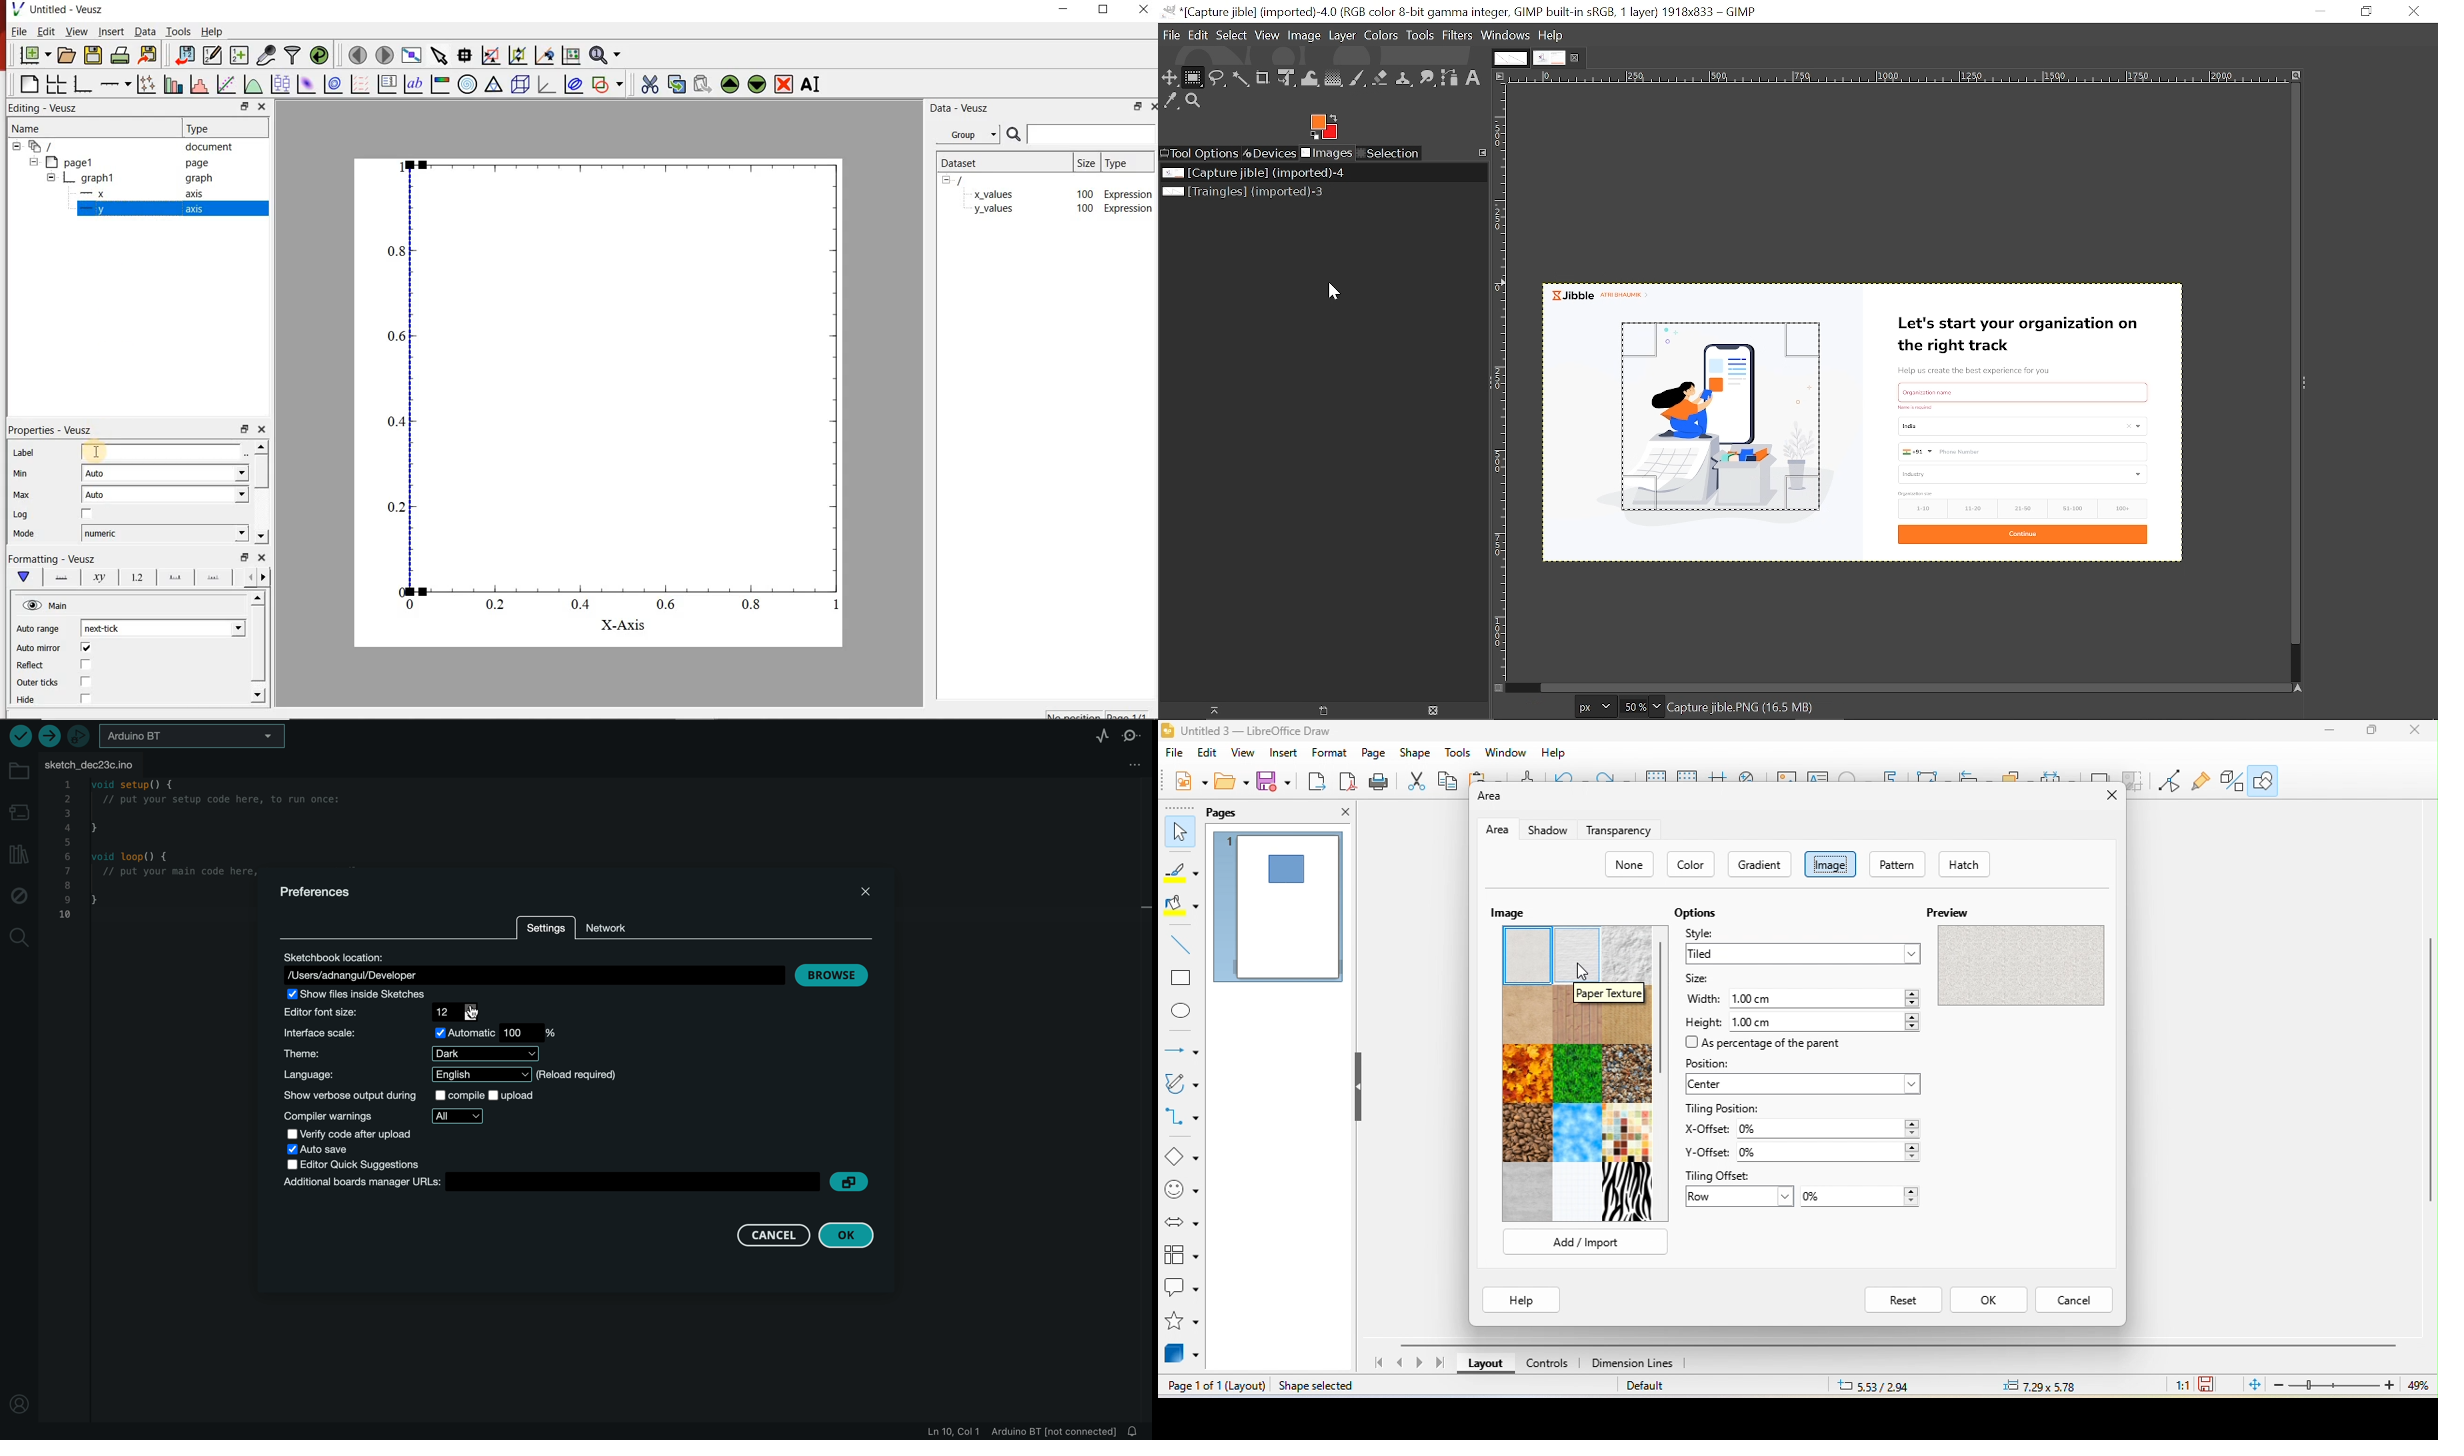  I want to click on cursor movement, so click(1582, 969).